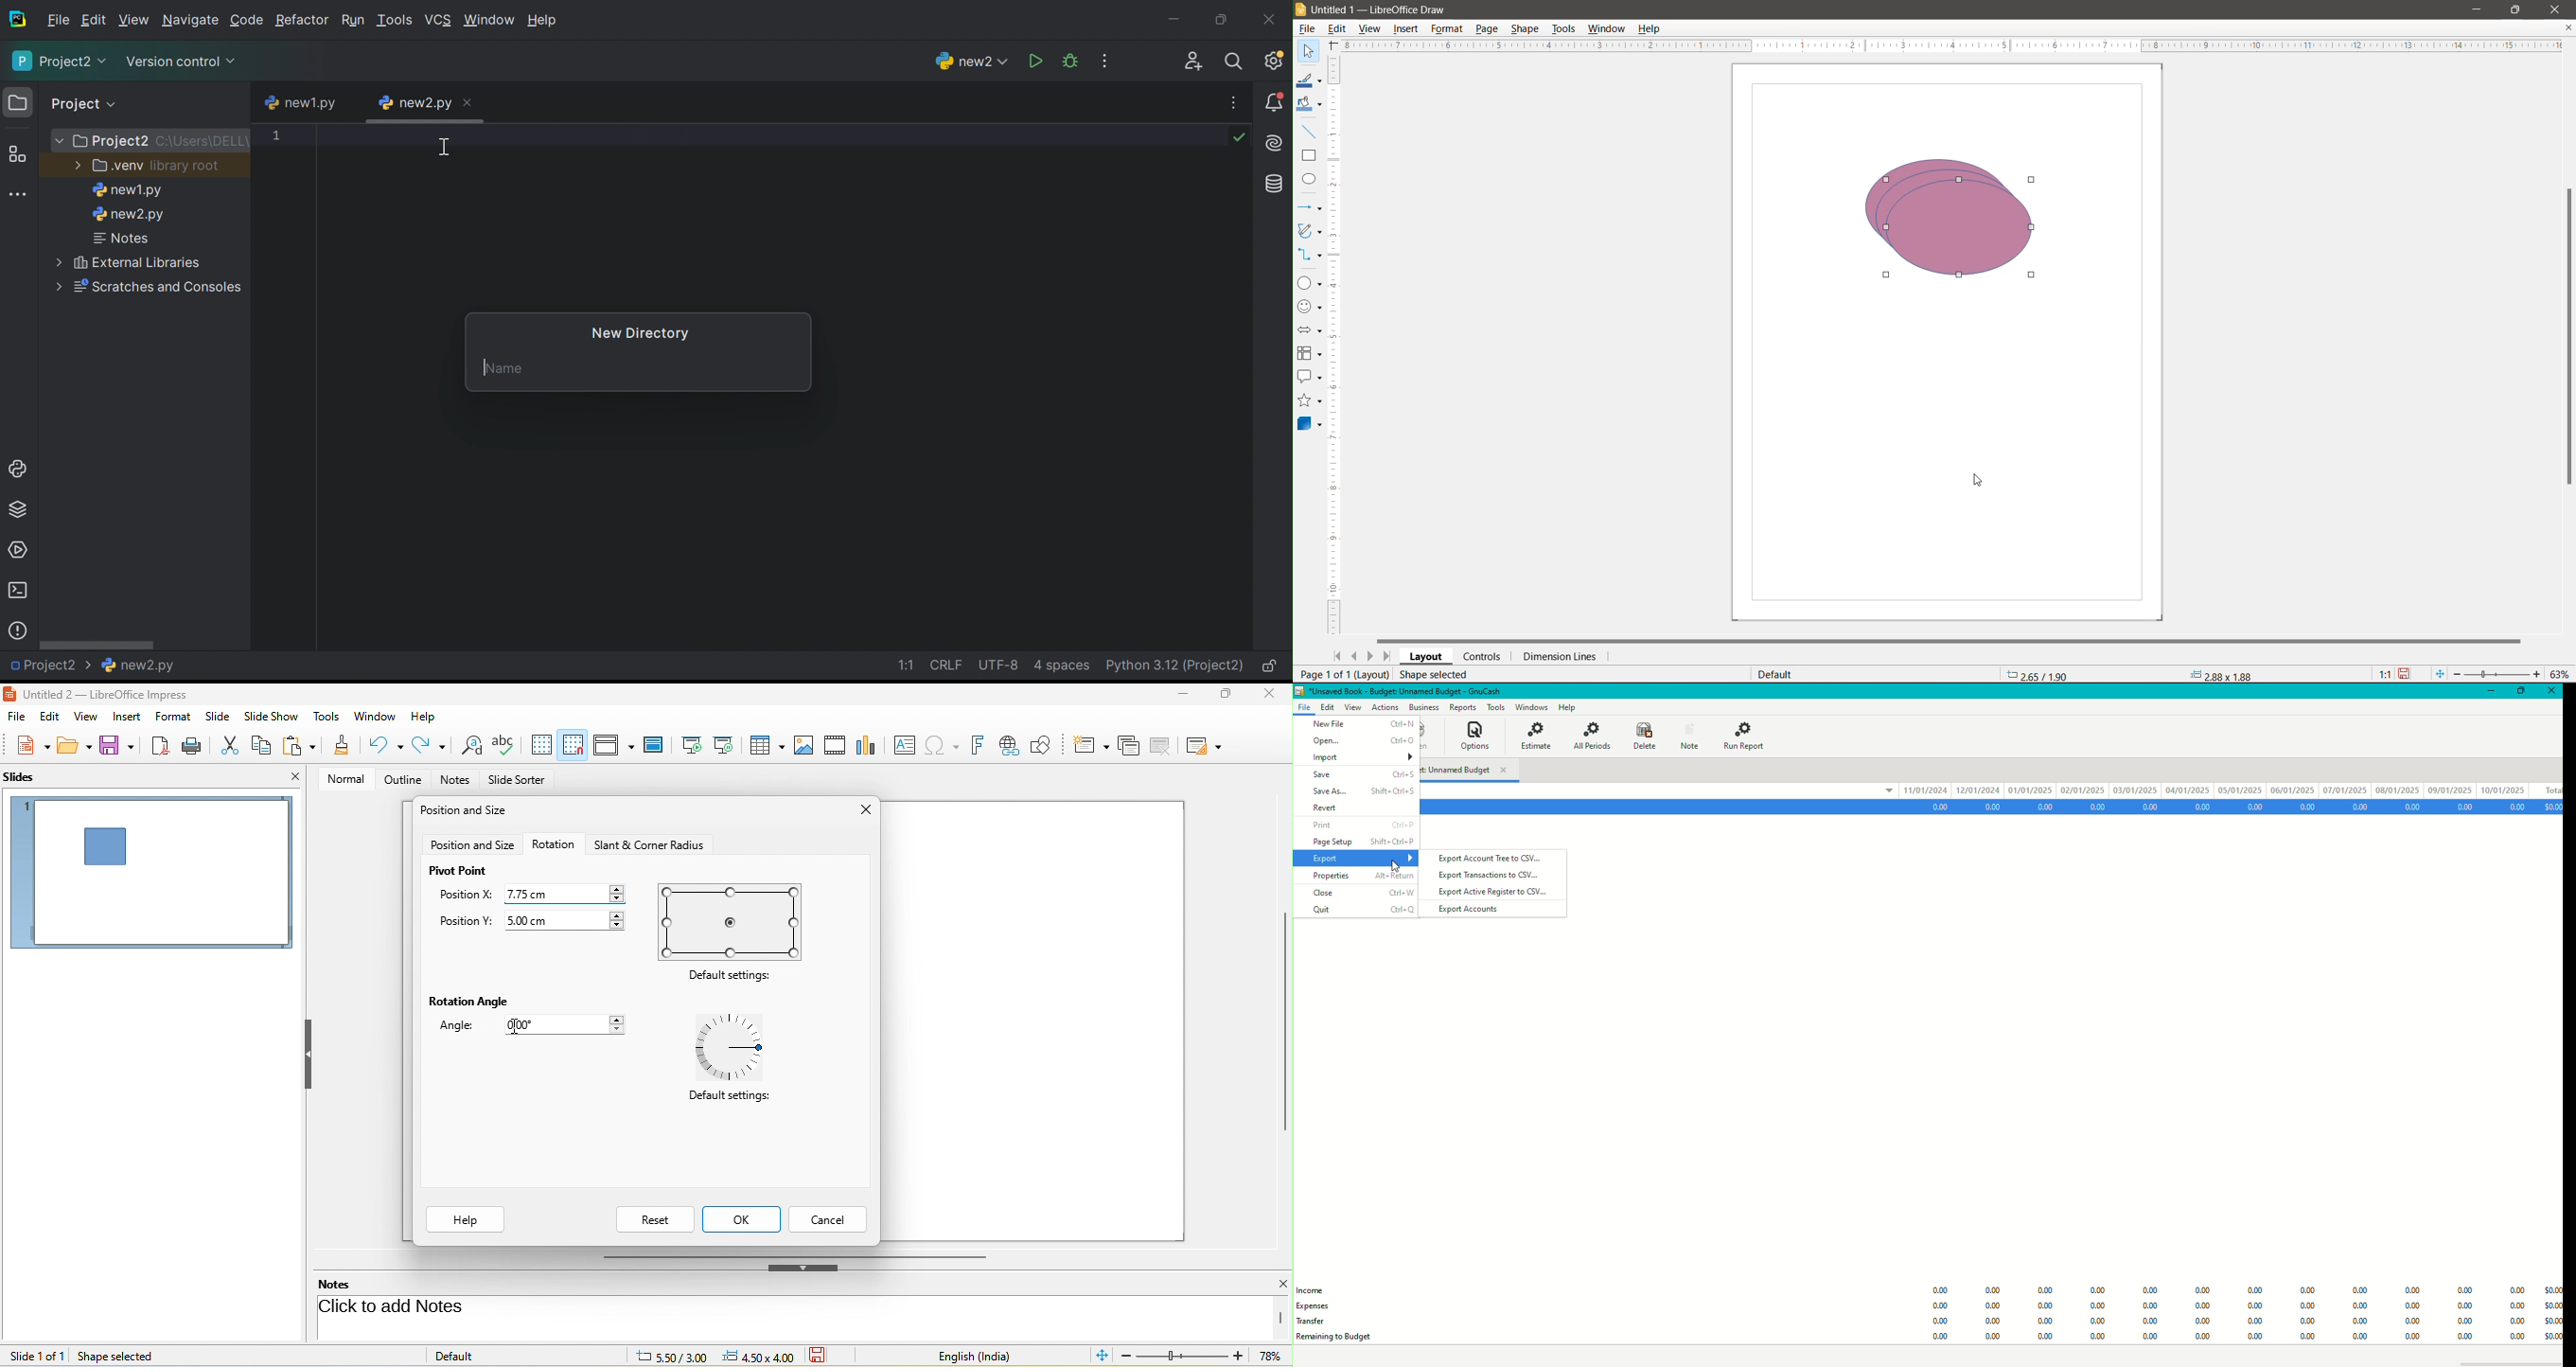  What do you see at coordinates (1309, 231) in the screenshot?
I see `Curves and Polygons` at bounding box center [1309, 231].